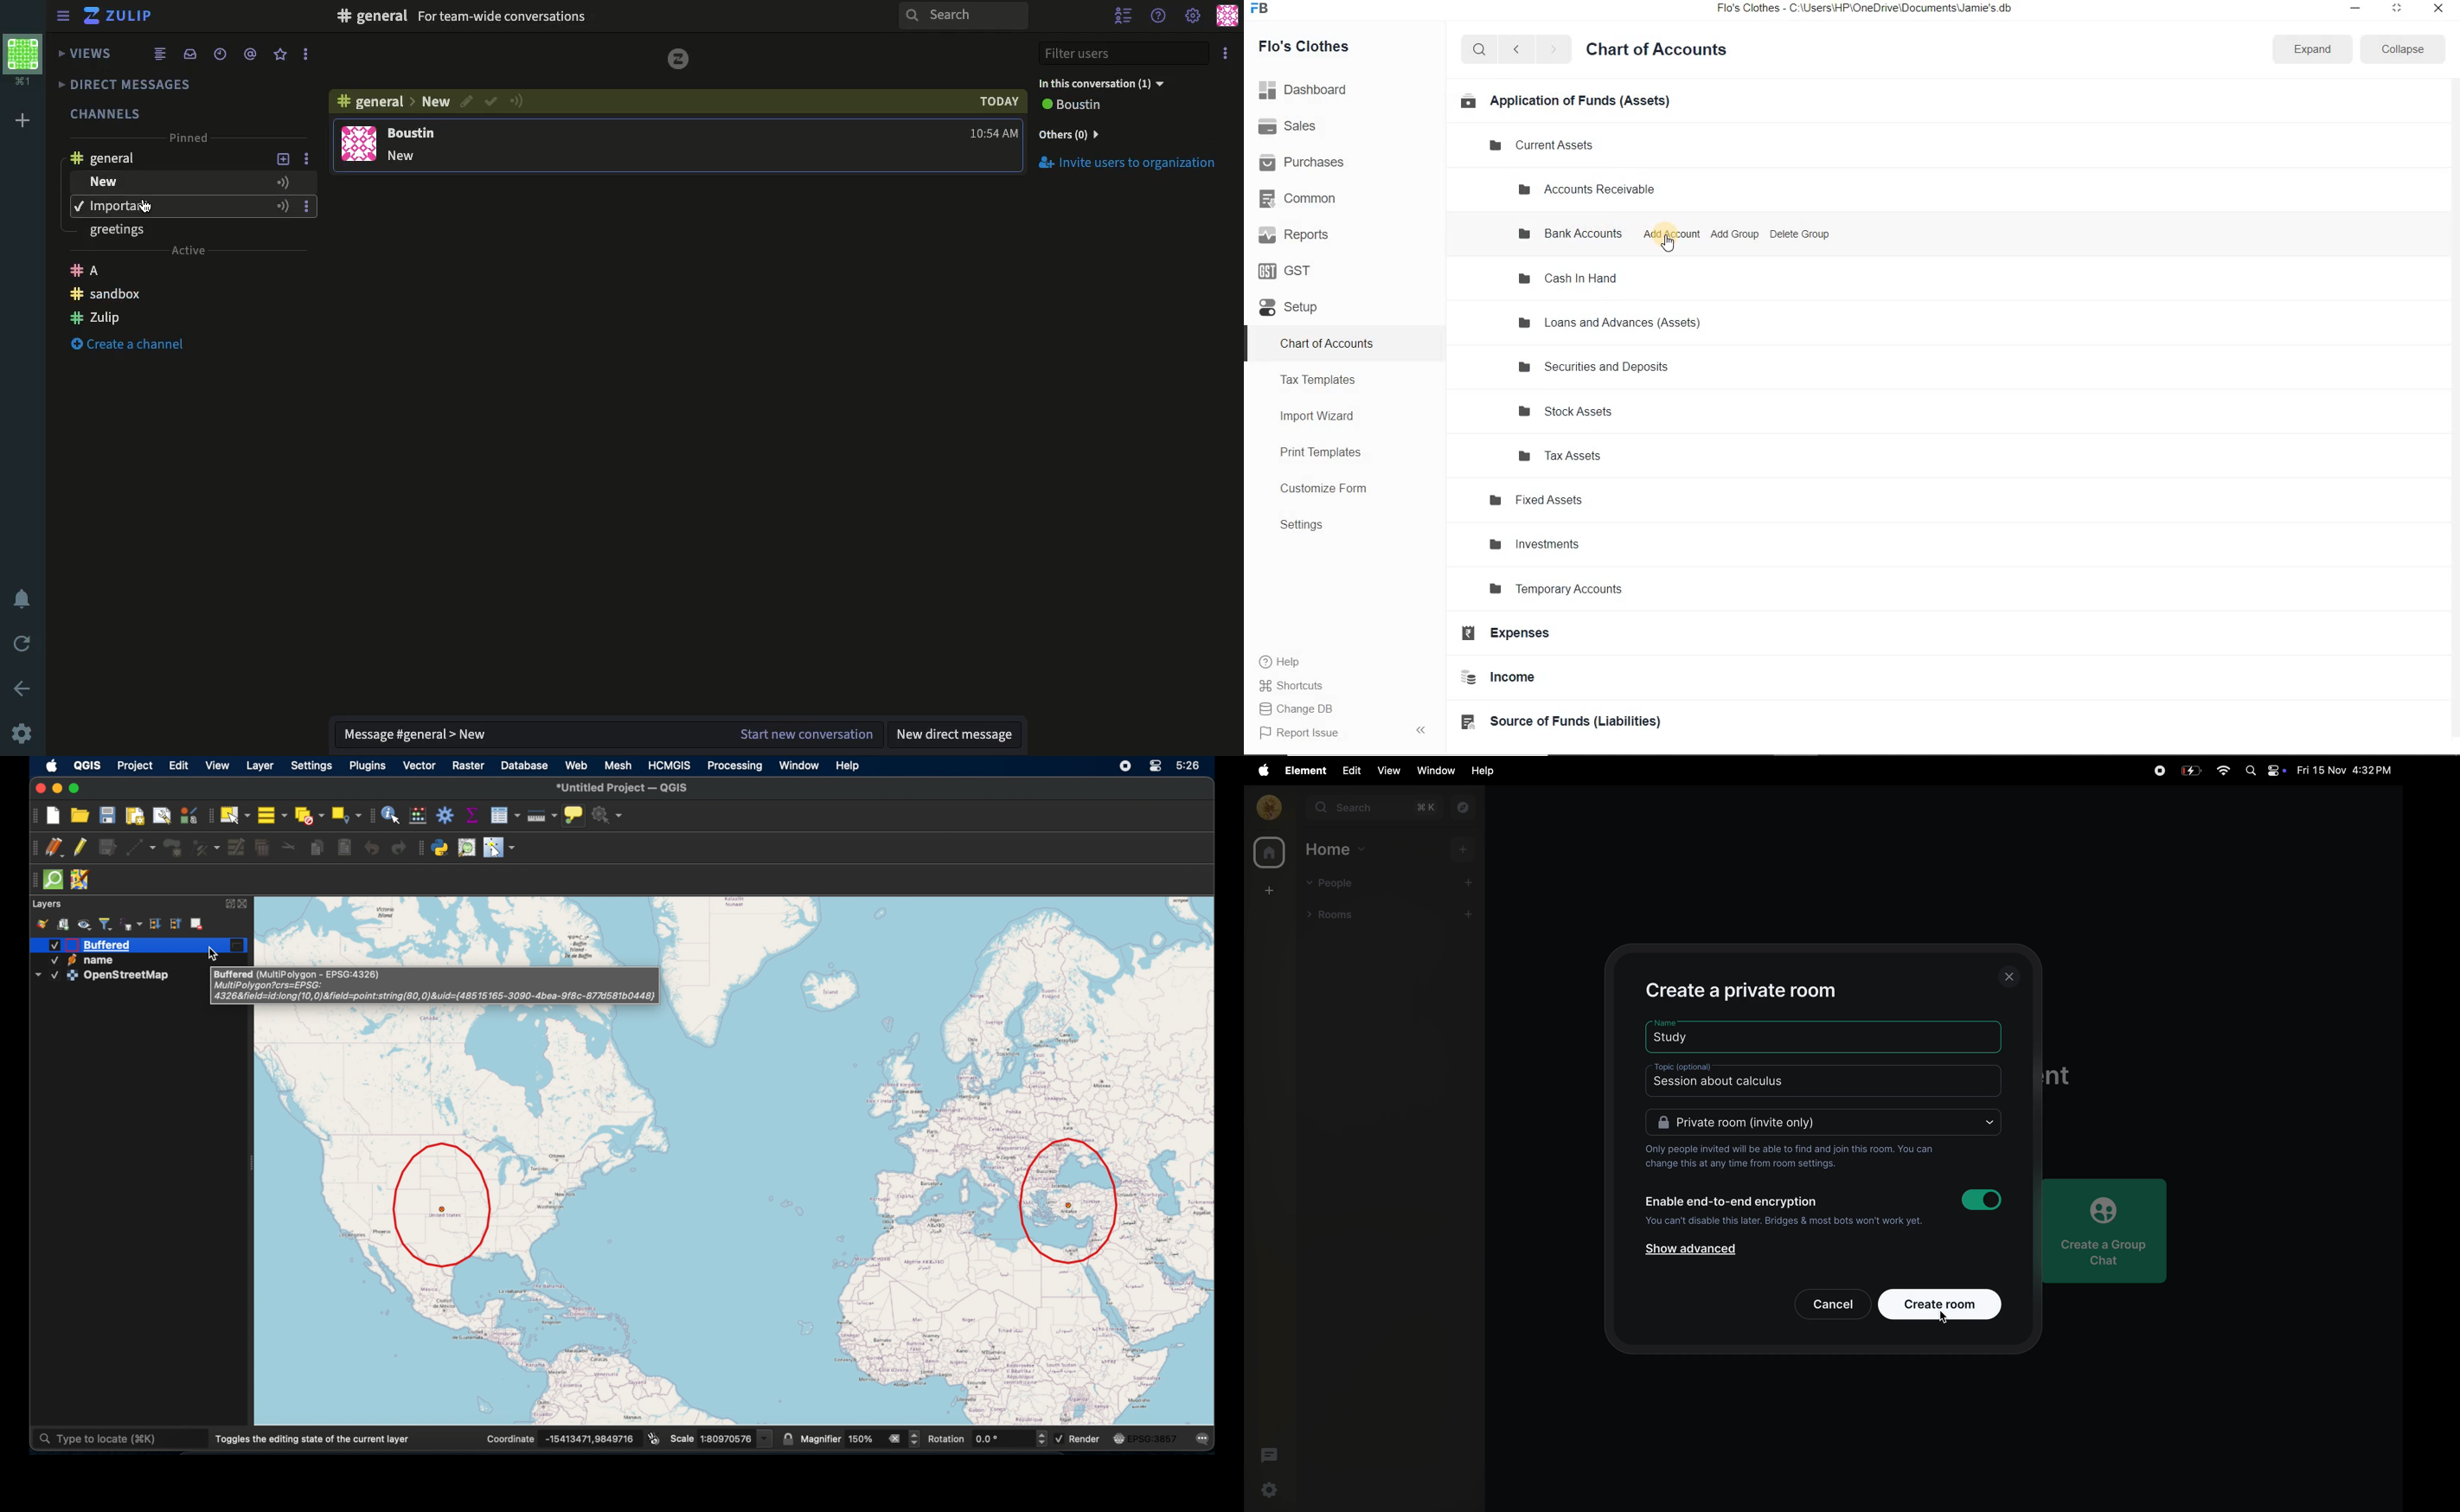 The height and width of the screenshot is (1512, 2464). I want to click on Tax Assets, so click(1586, 458).